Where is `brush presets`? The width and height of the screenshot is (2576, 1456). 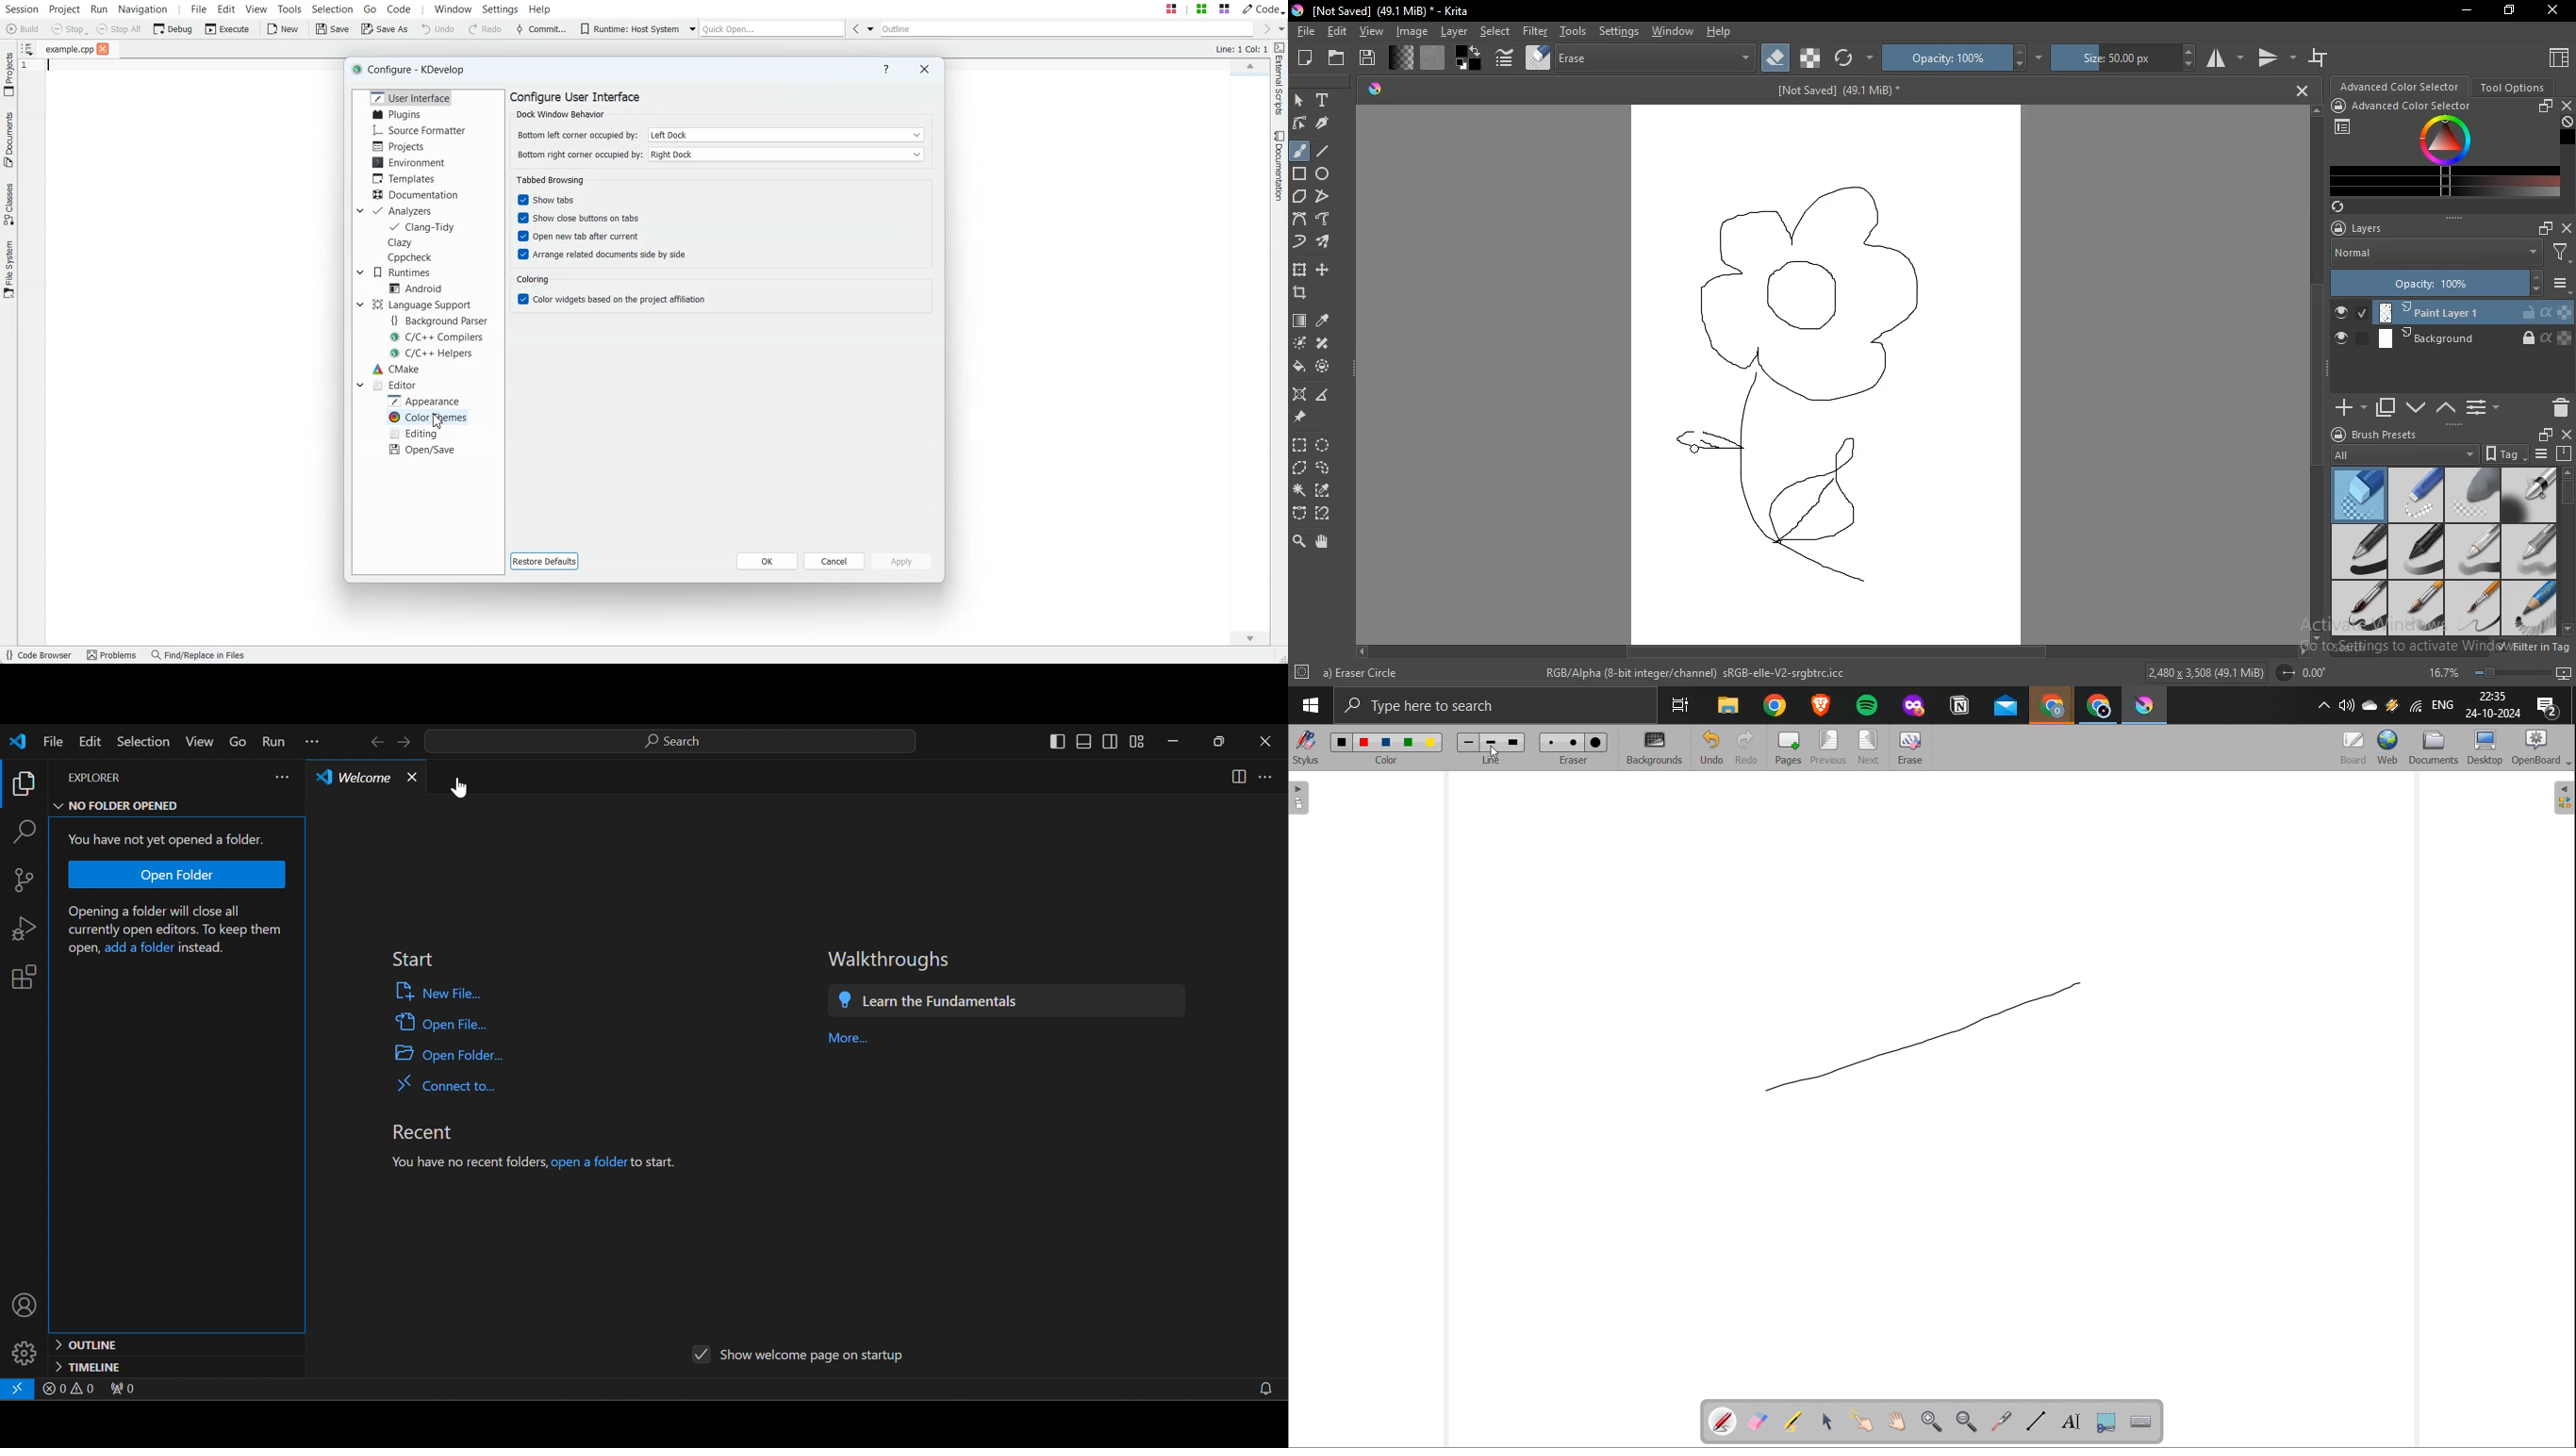
brush presets is located at coordinates (2386, 434).